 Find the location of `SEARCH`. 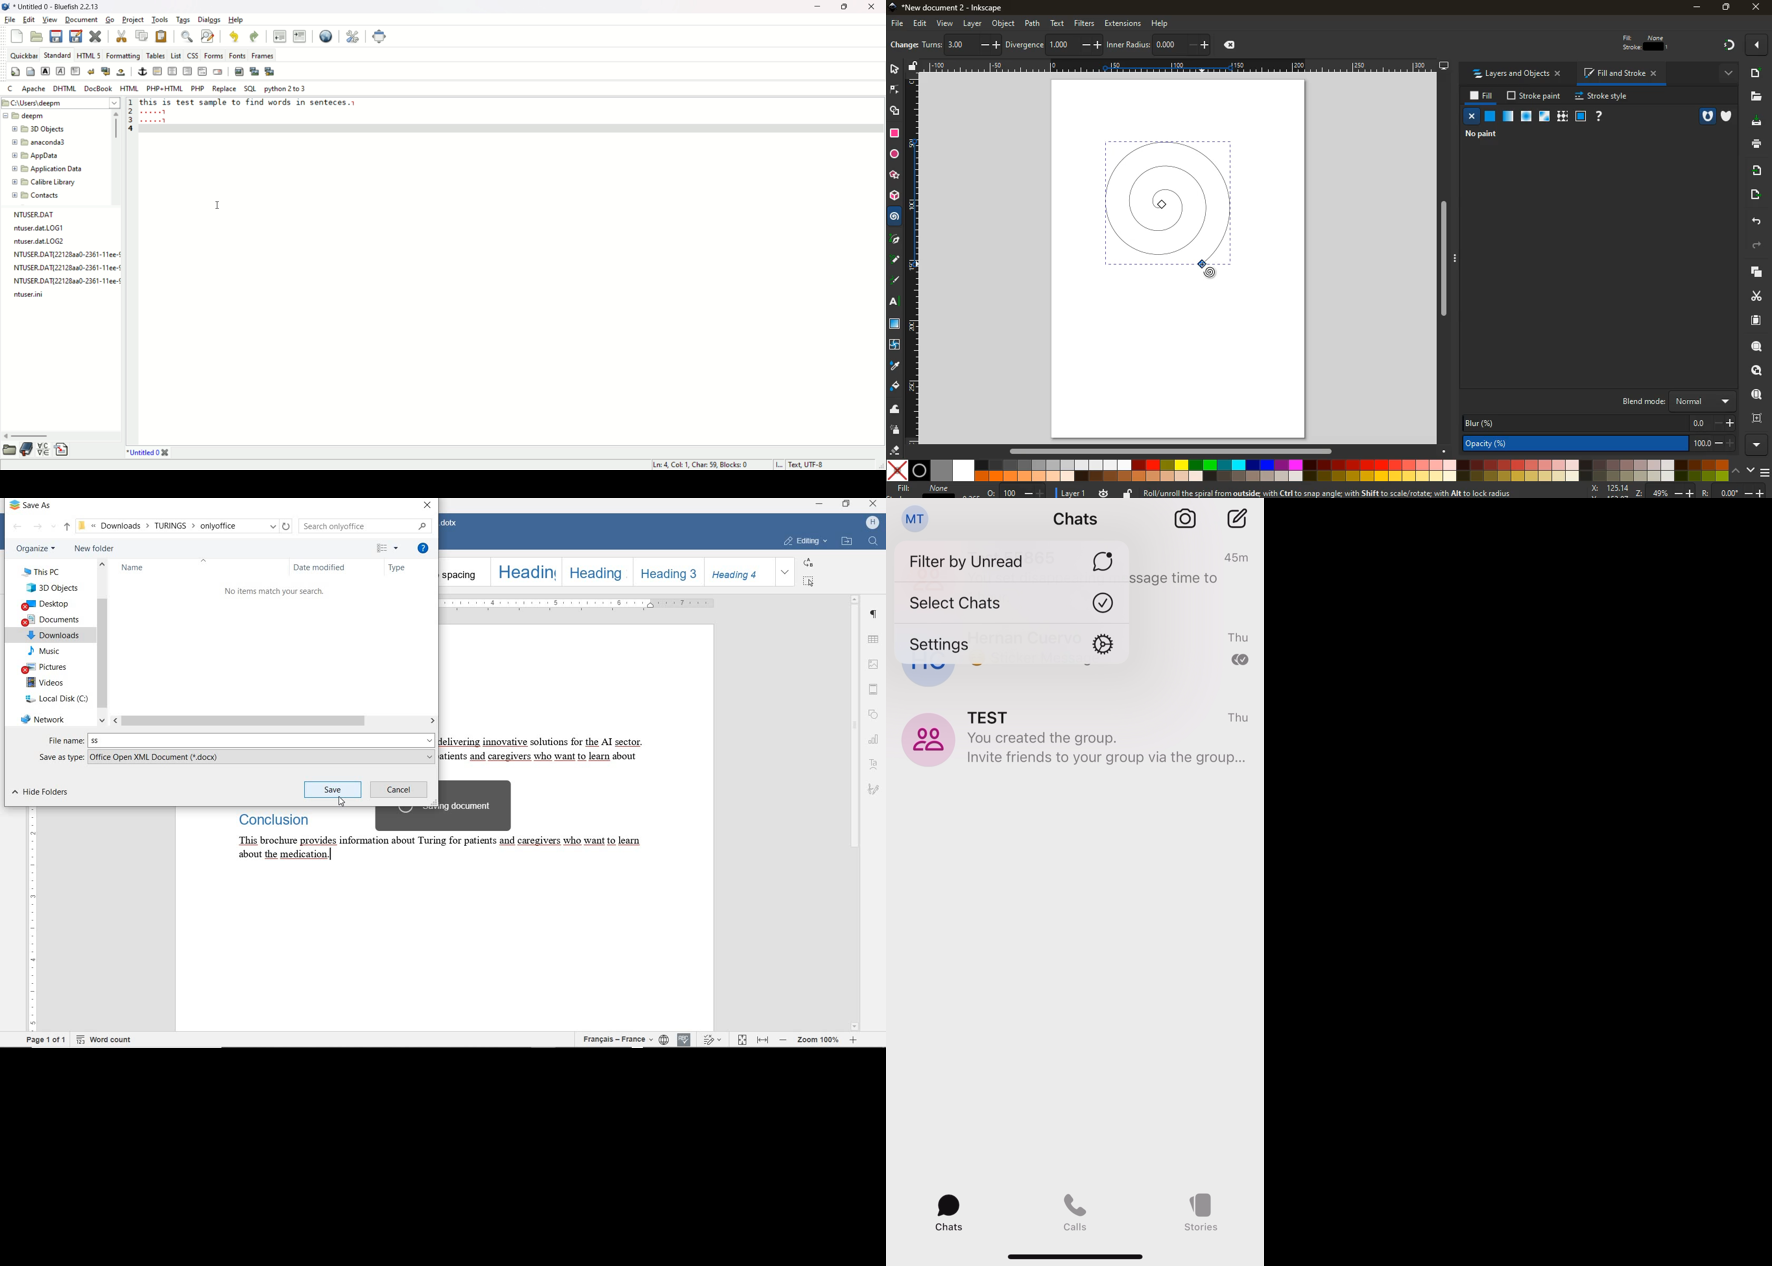

SEARCH is located at coordinates (365, 525).